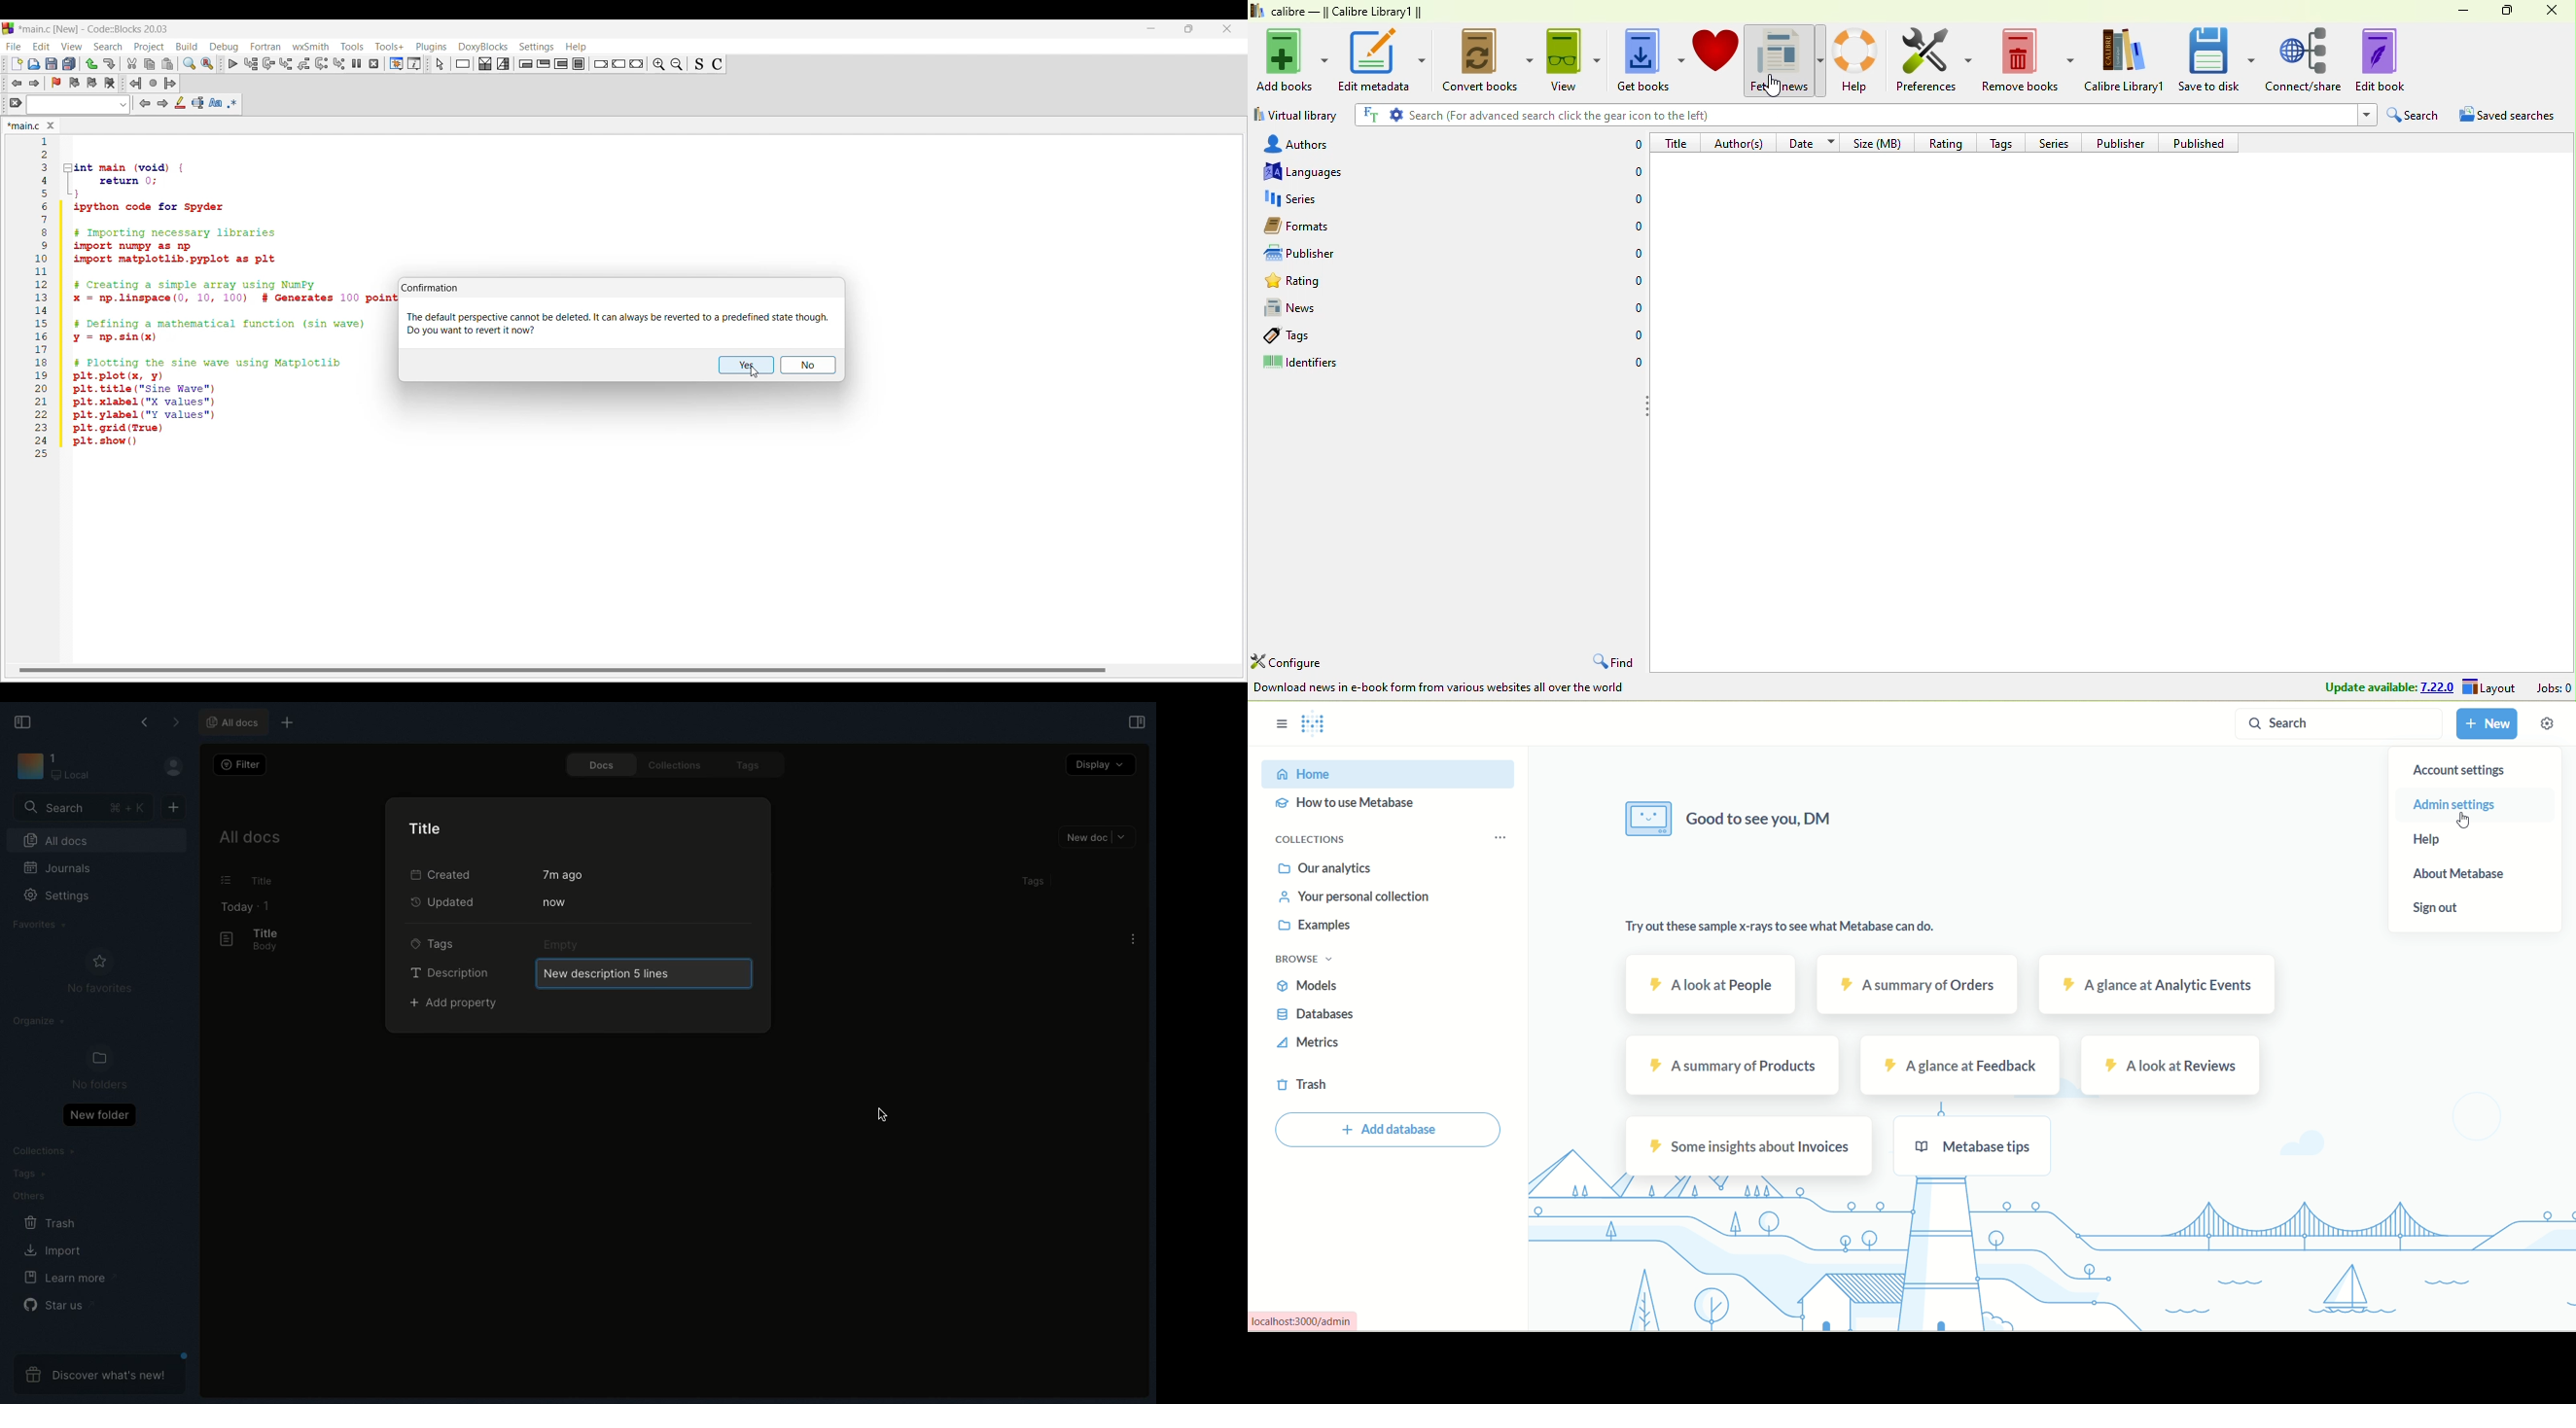 The height and width of the screenshot is (1428, 2576). What do you see at coordinates (1683, 58) in the screenshot?
I see `get books options` at bounding box center [1683, 58].